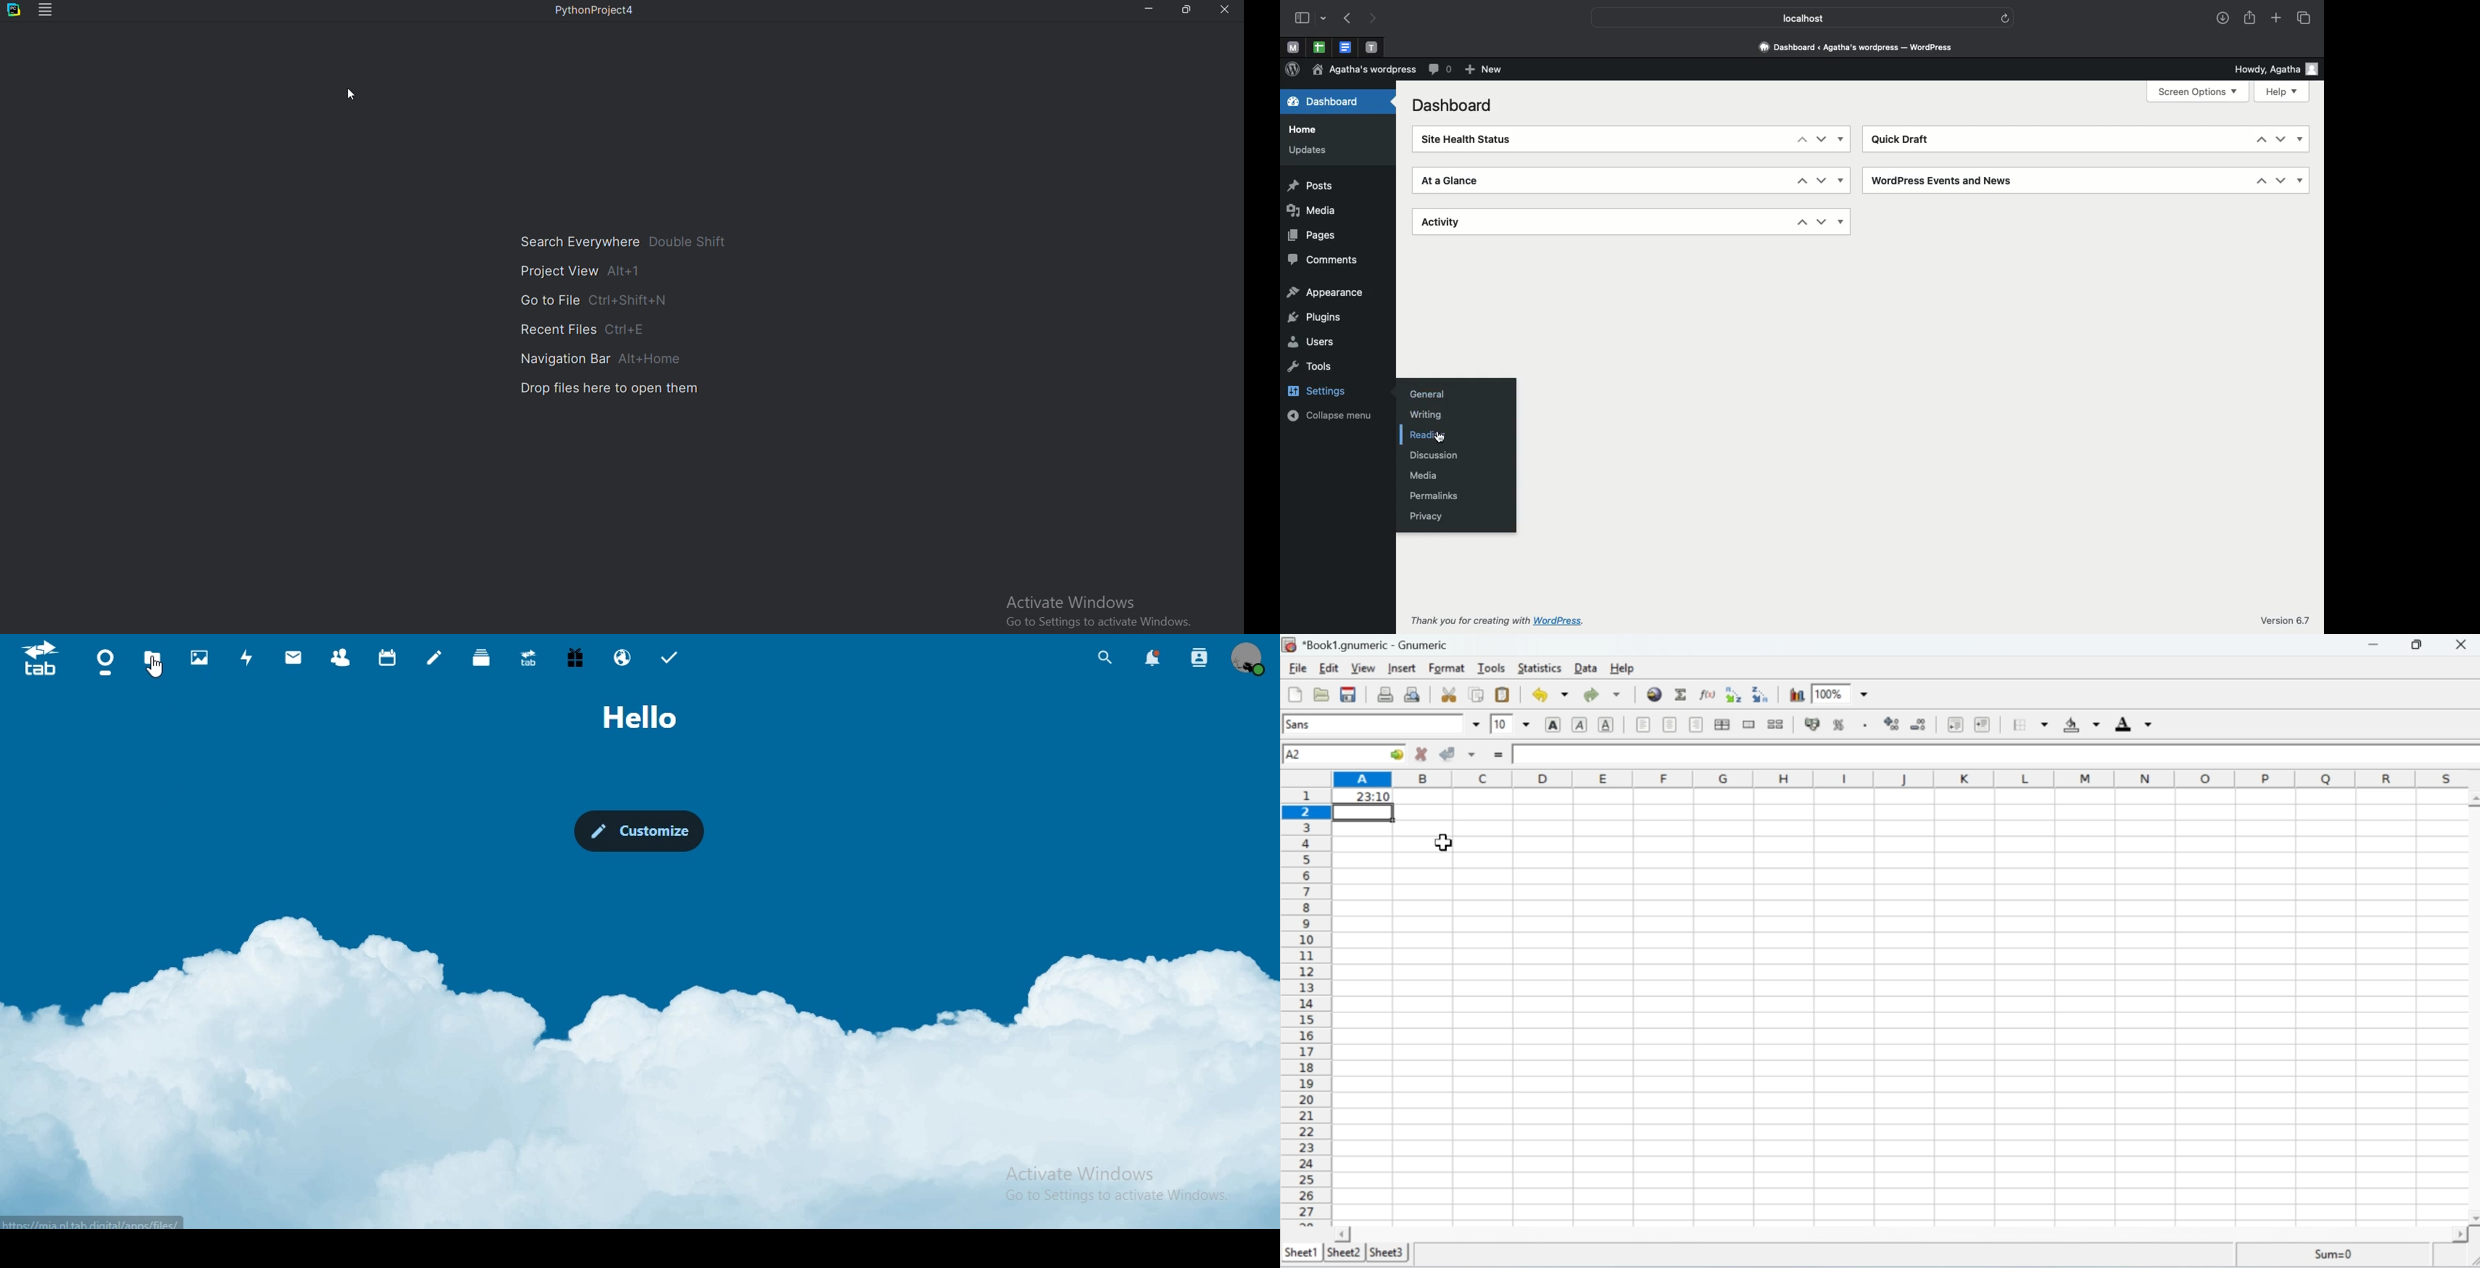 The width and height of the screenshot is (2492, 1288). I want to click on Scroll bar, so click(2468, 1006).